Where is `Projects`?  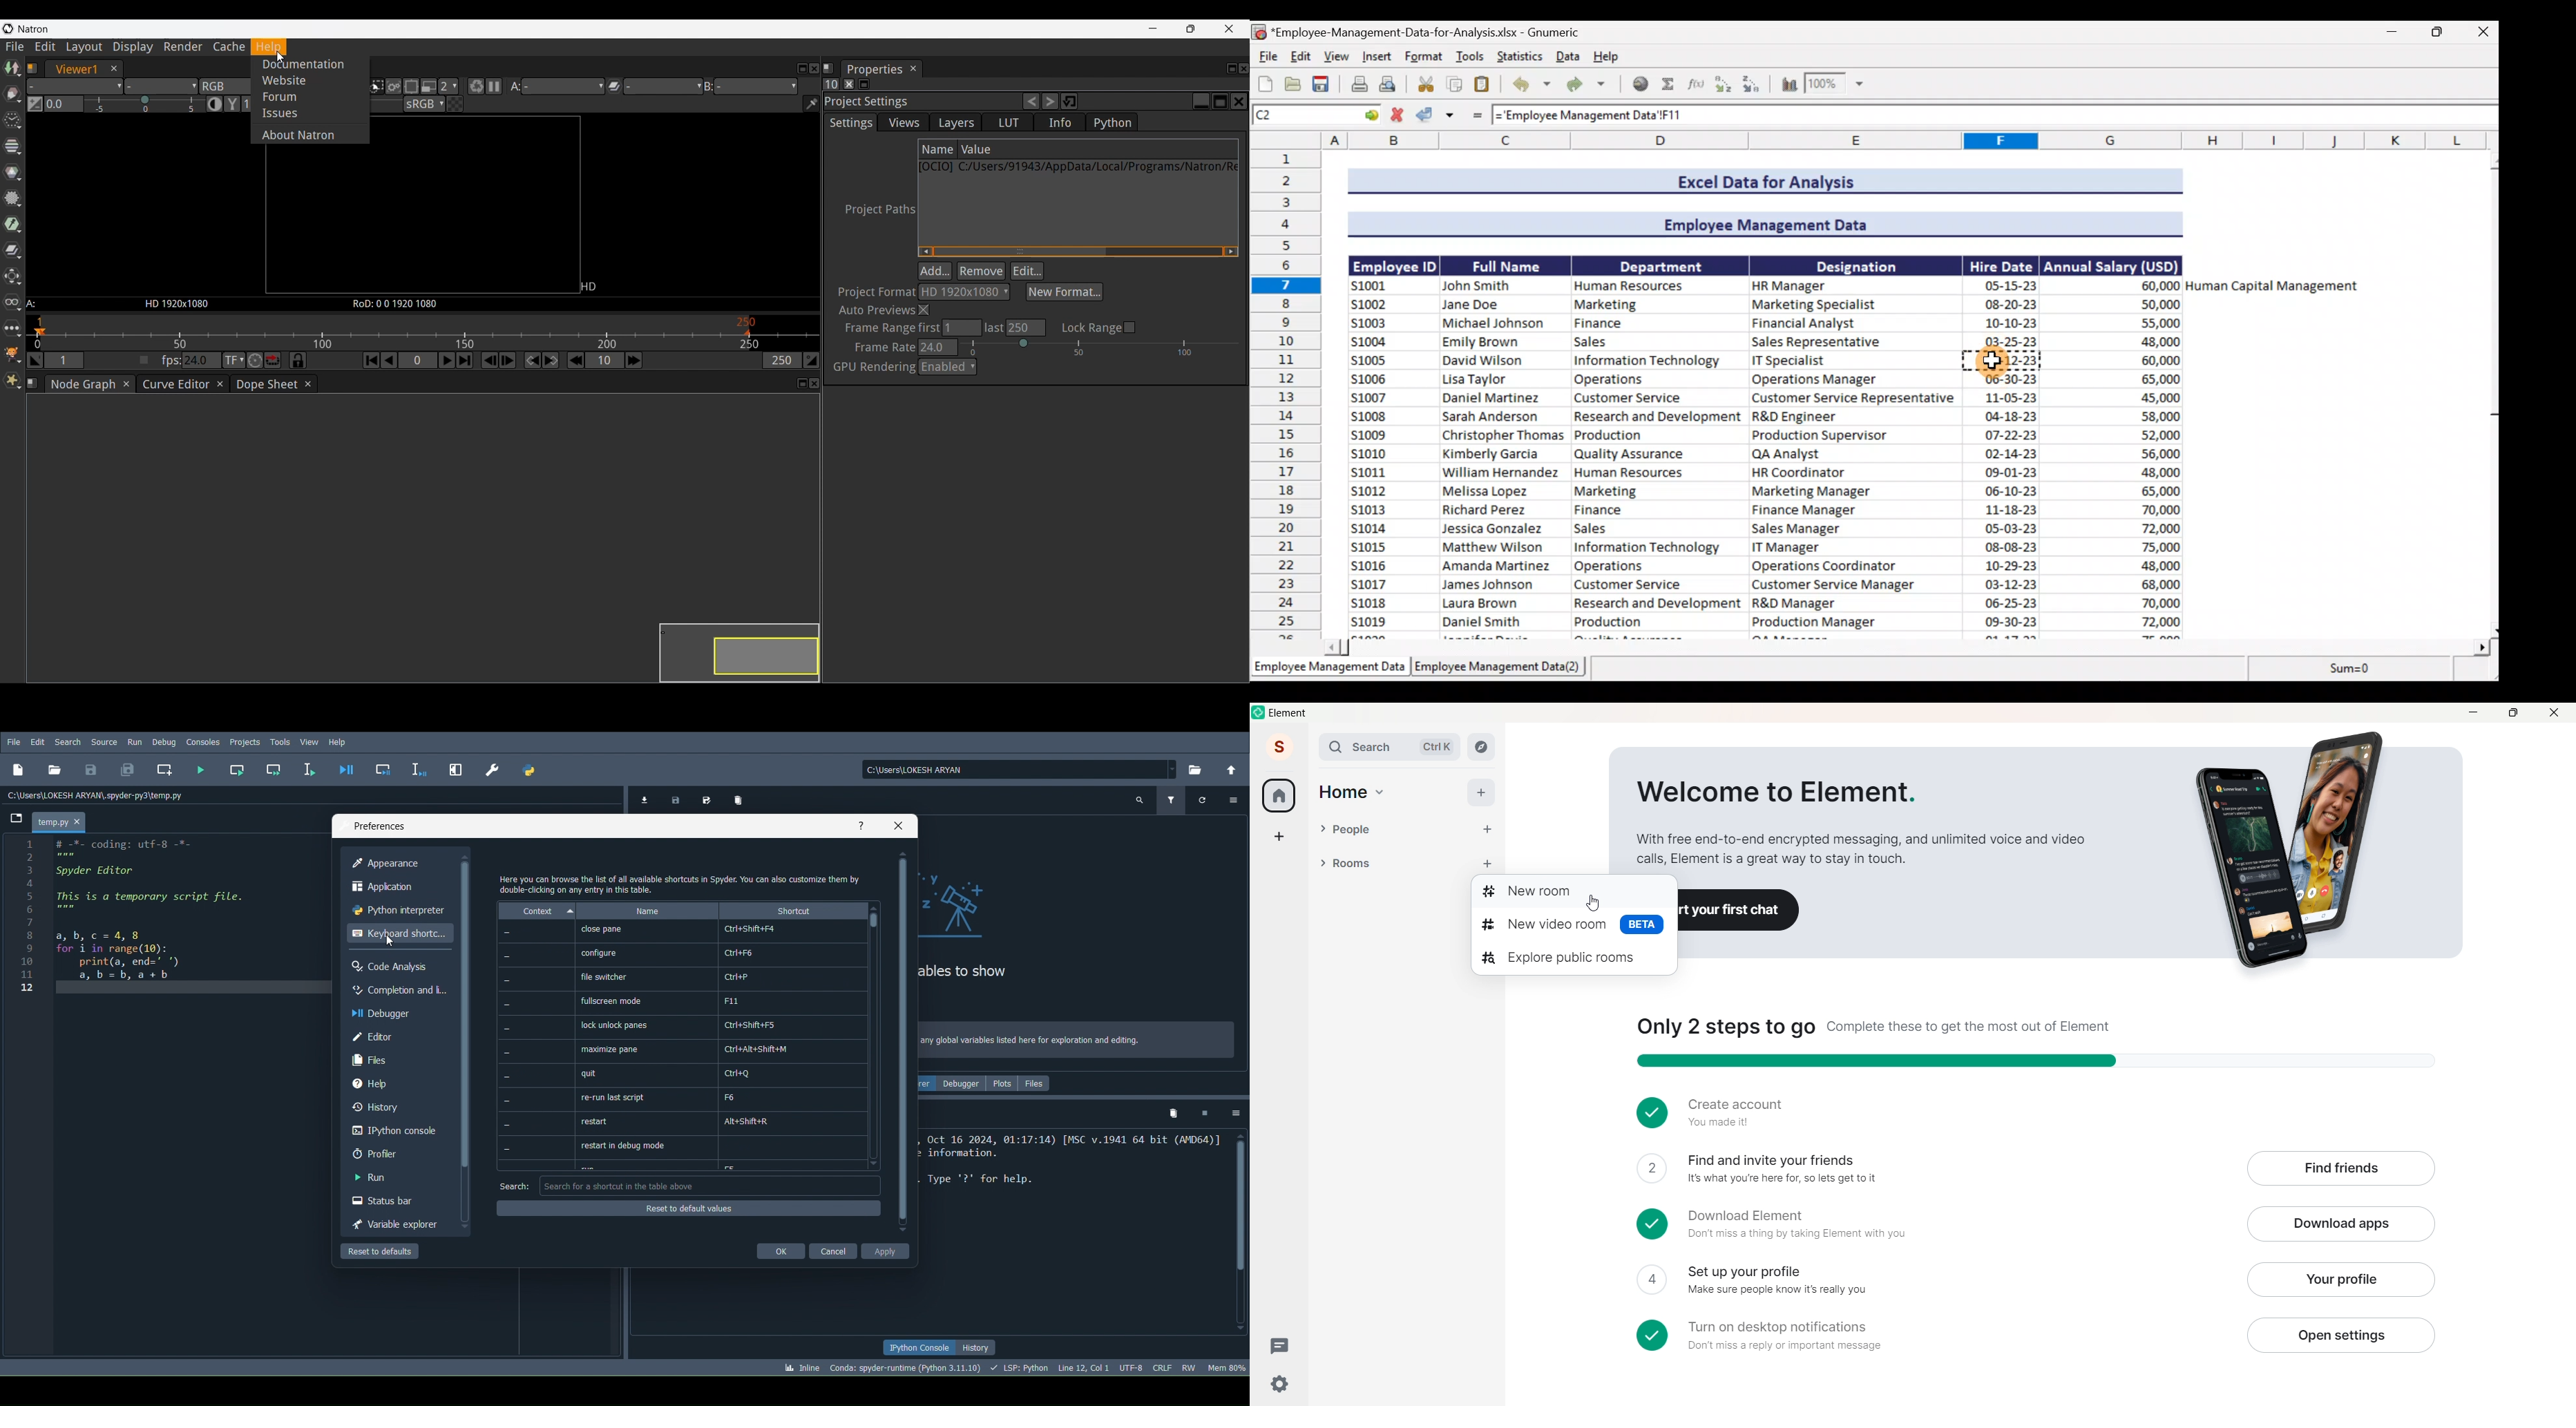 Projects is located at coordinates (245, 741).